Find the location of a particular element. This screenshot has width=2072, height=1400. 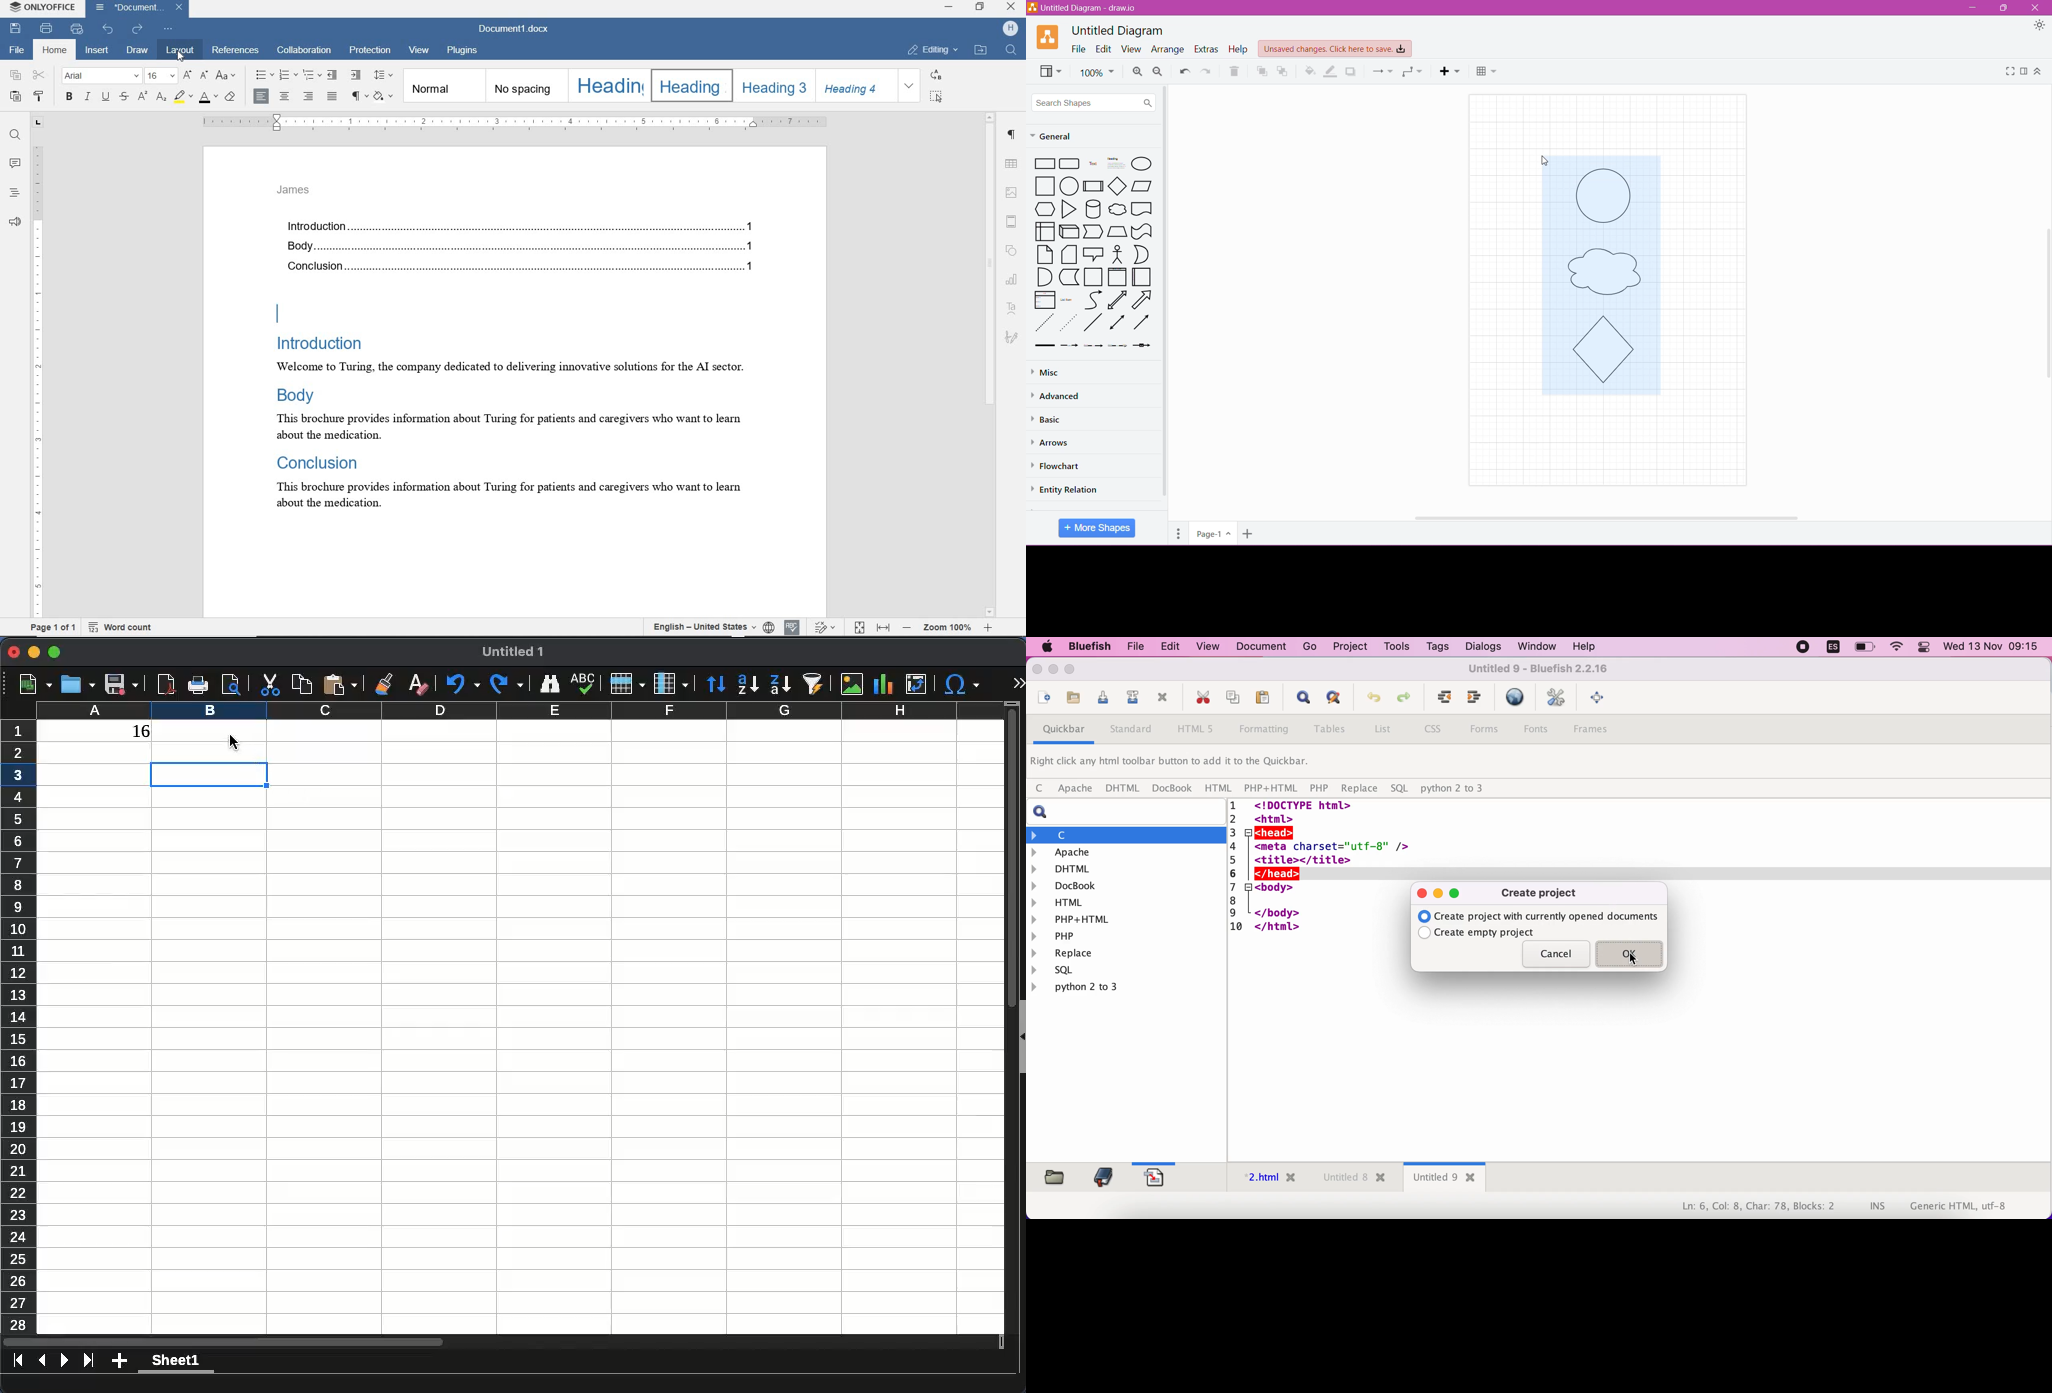

image is located at coordinates (1013, 191).